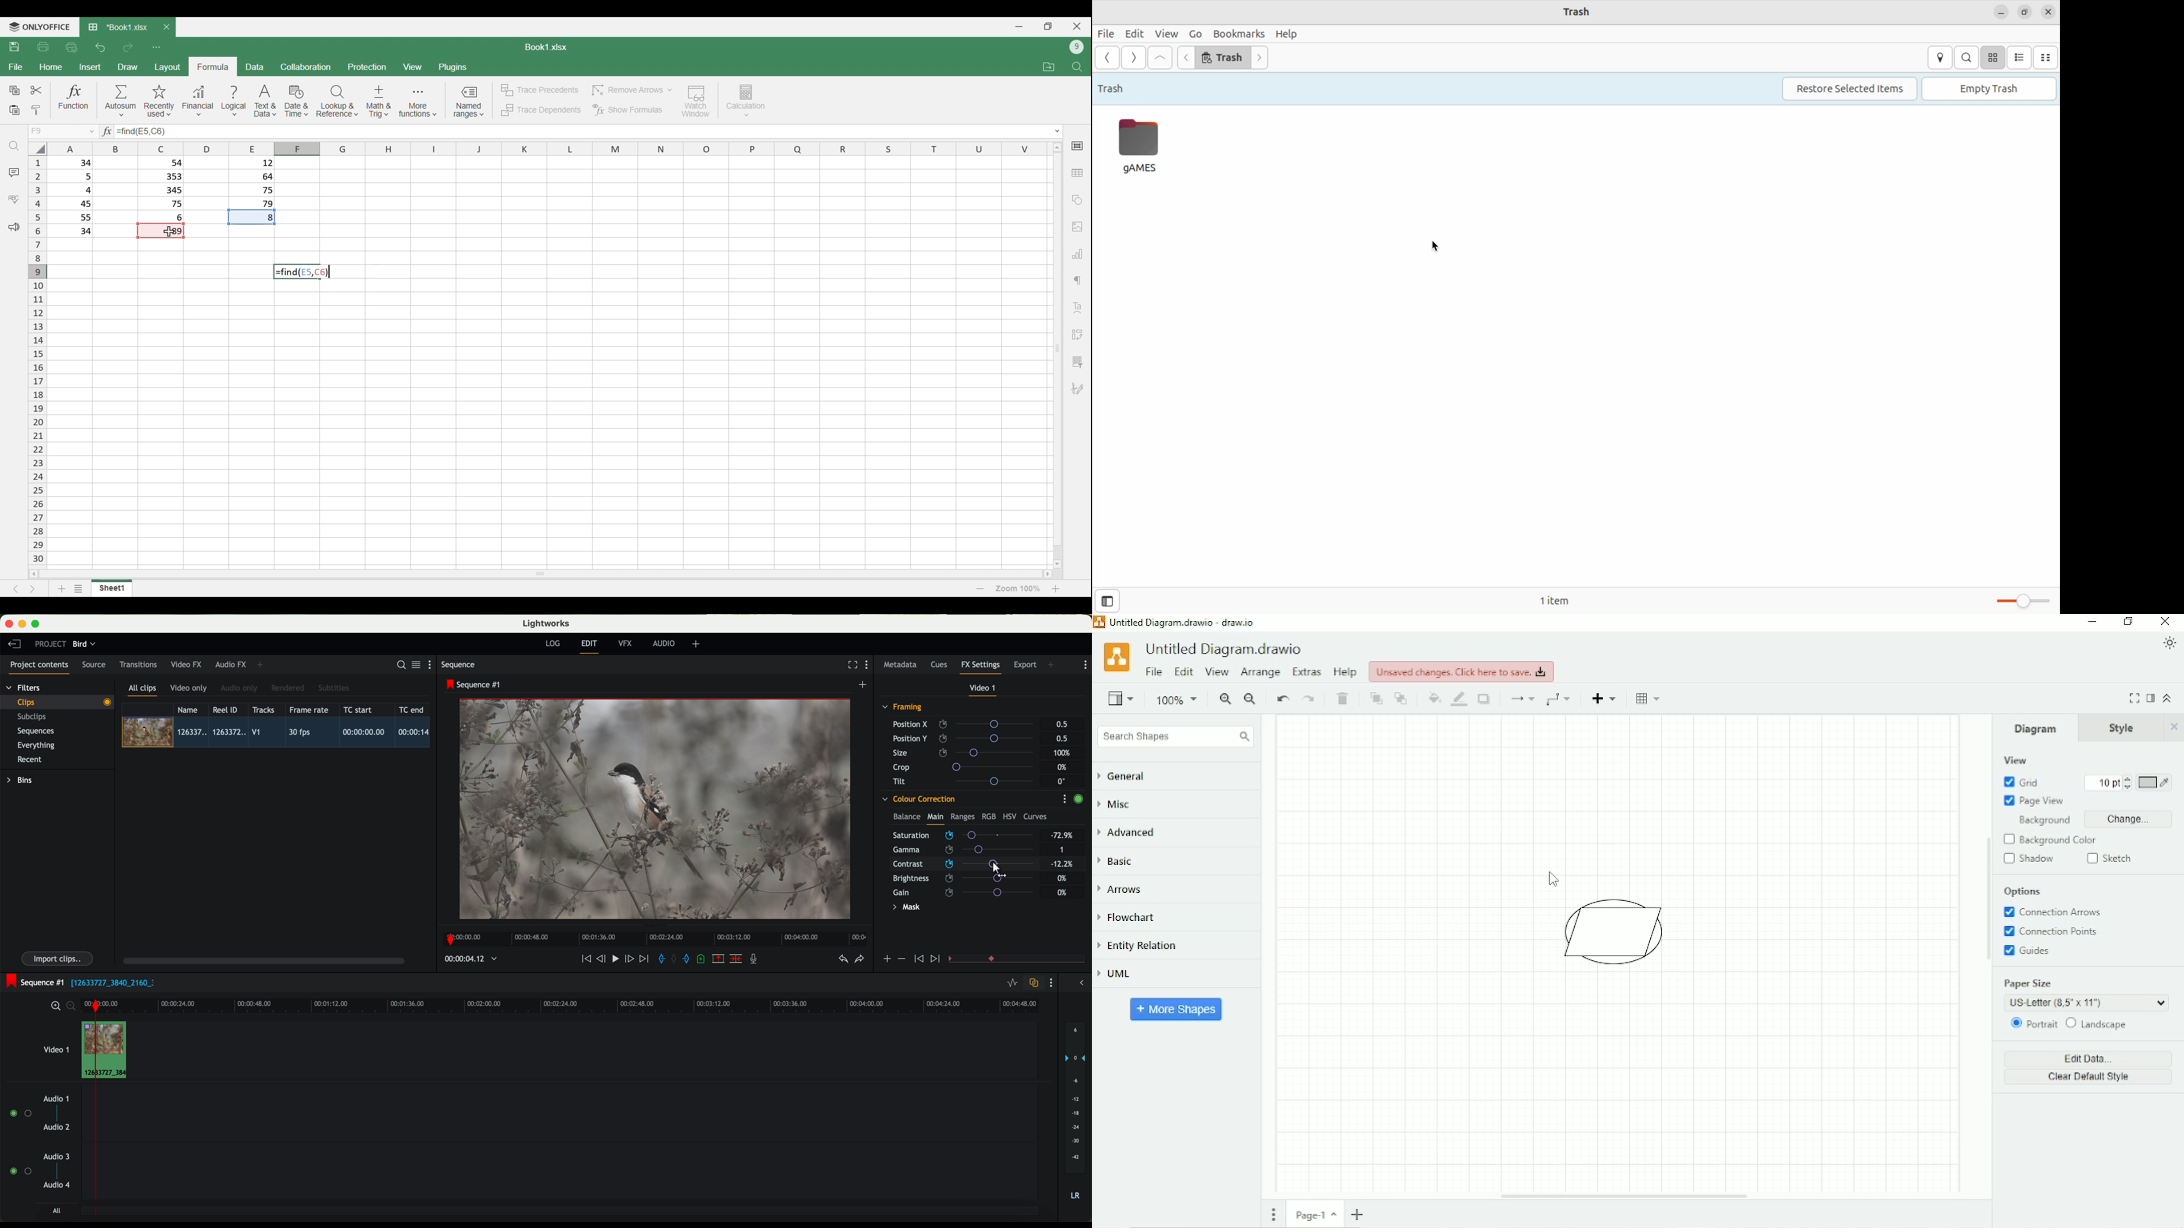  Describe the element at coordinates (16, 67) in the screenshot. I see `File menu` at that location.